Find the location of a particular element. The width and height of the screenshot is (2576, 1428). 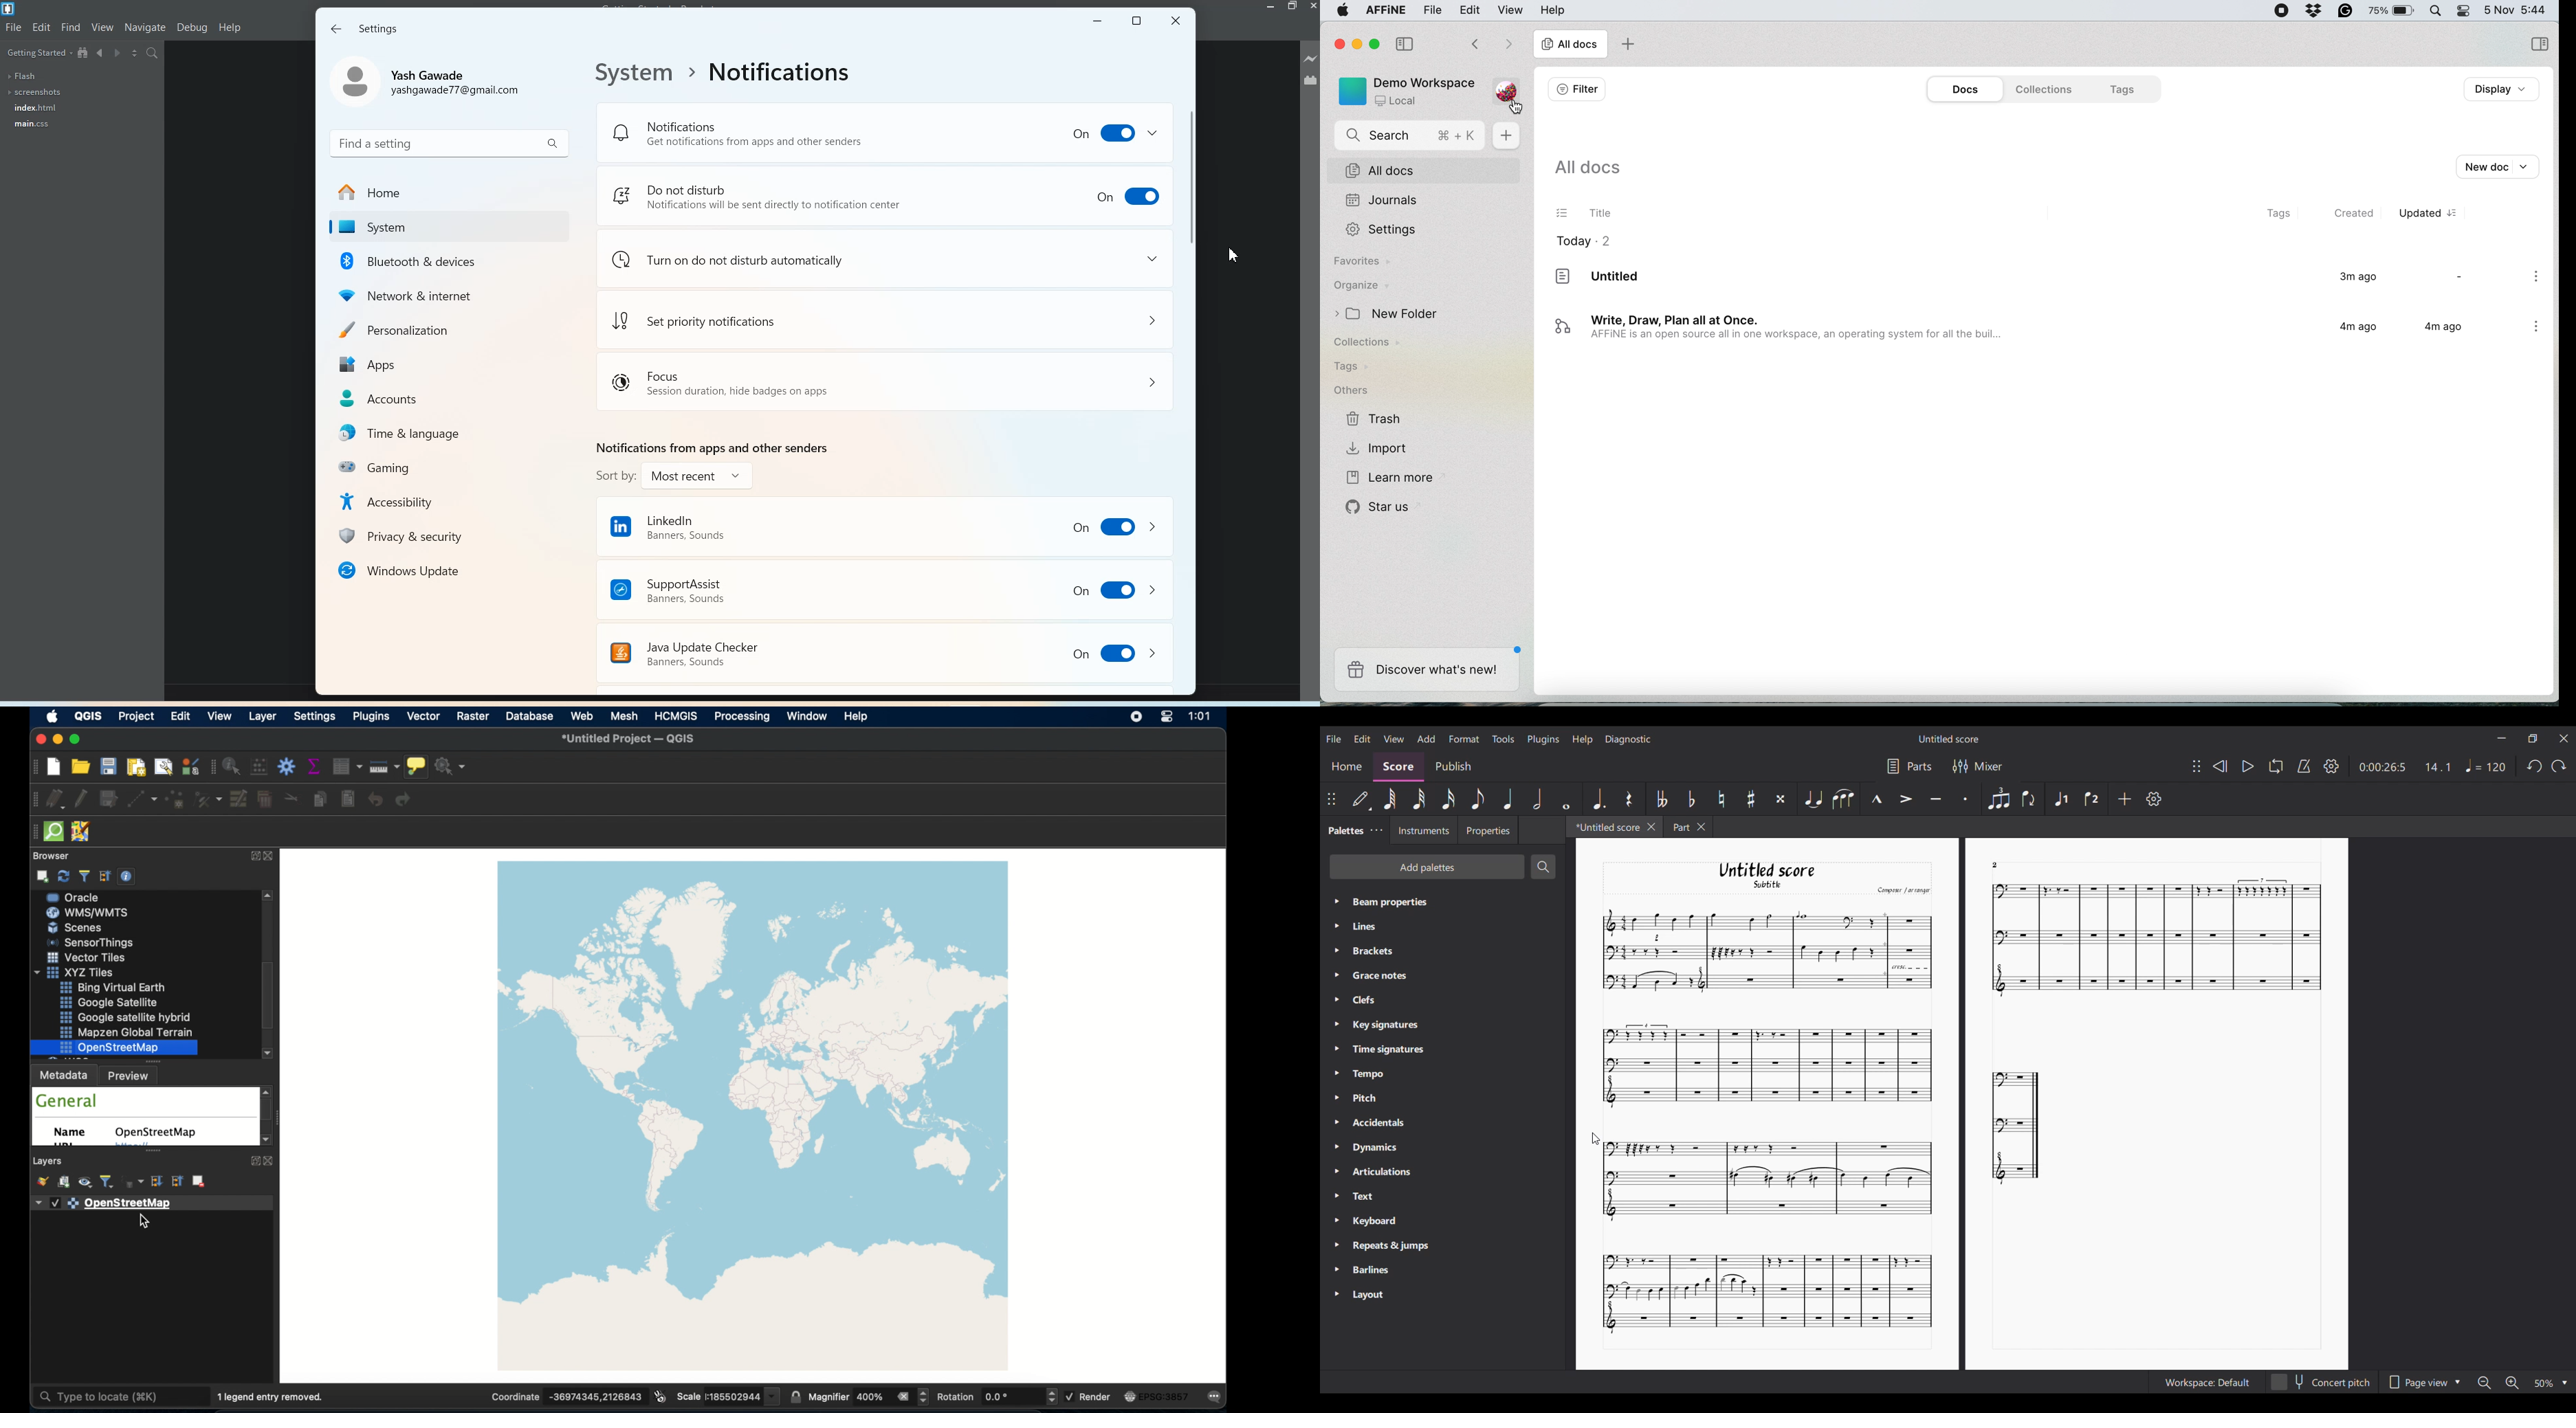

Navigate is located at coordinates (145, 27).